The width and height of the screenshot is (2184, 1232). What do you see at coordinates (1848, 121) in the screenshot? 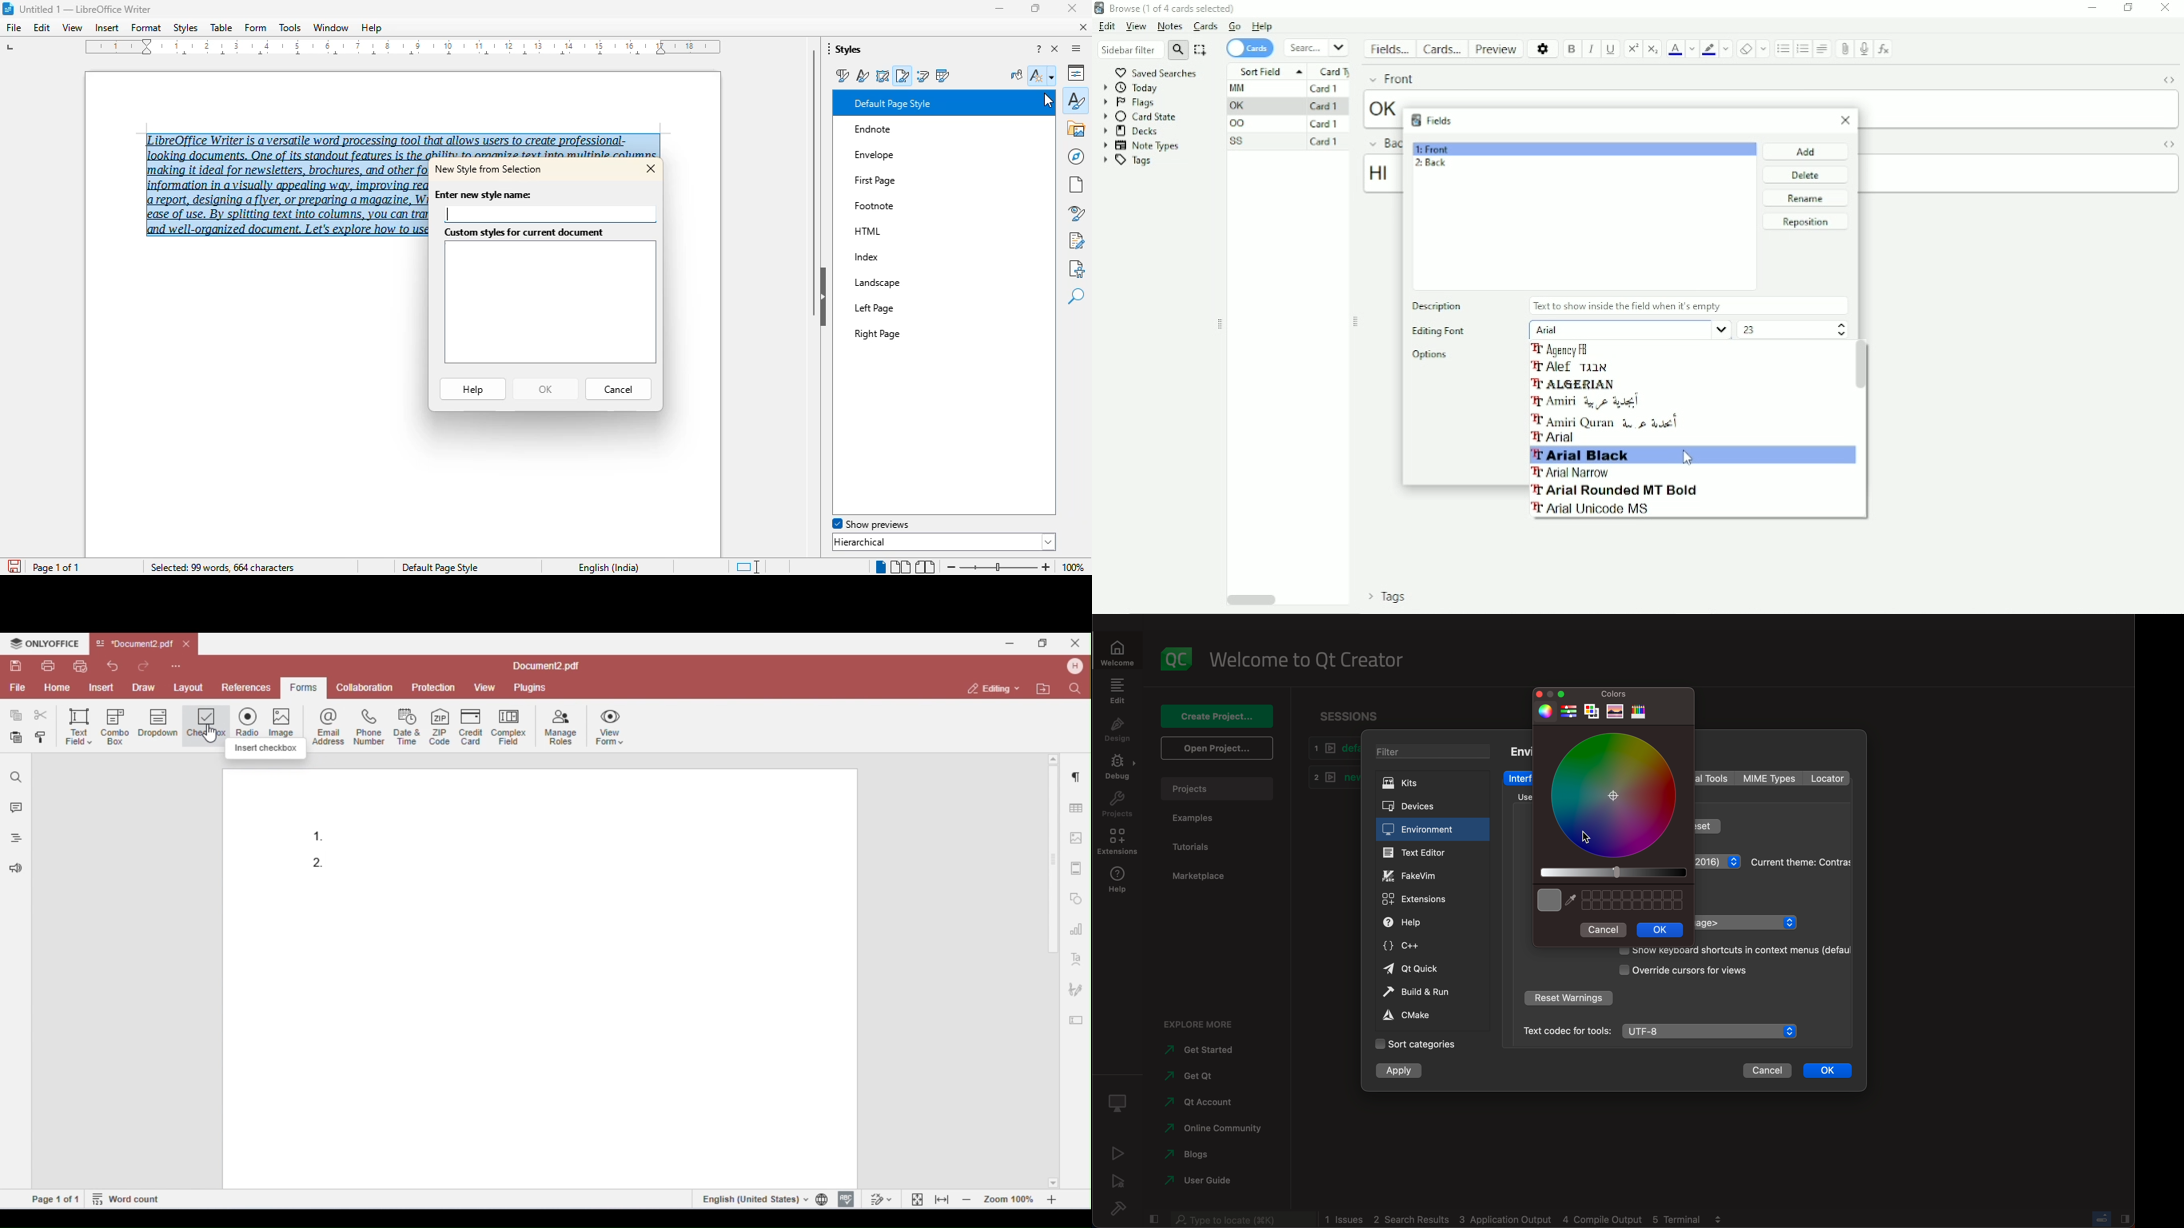
I see `Close` at bounding box center [1848, 121].